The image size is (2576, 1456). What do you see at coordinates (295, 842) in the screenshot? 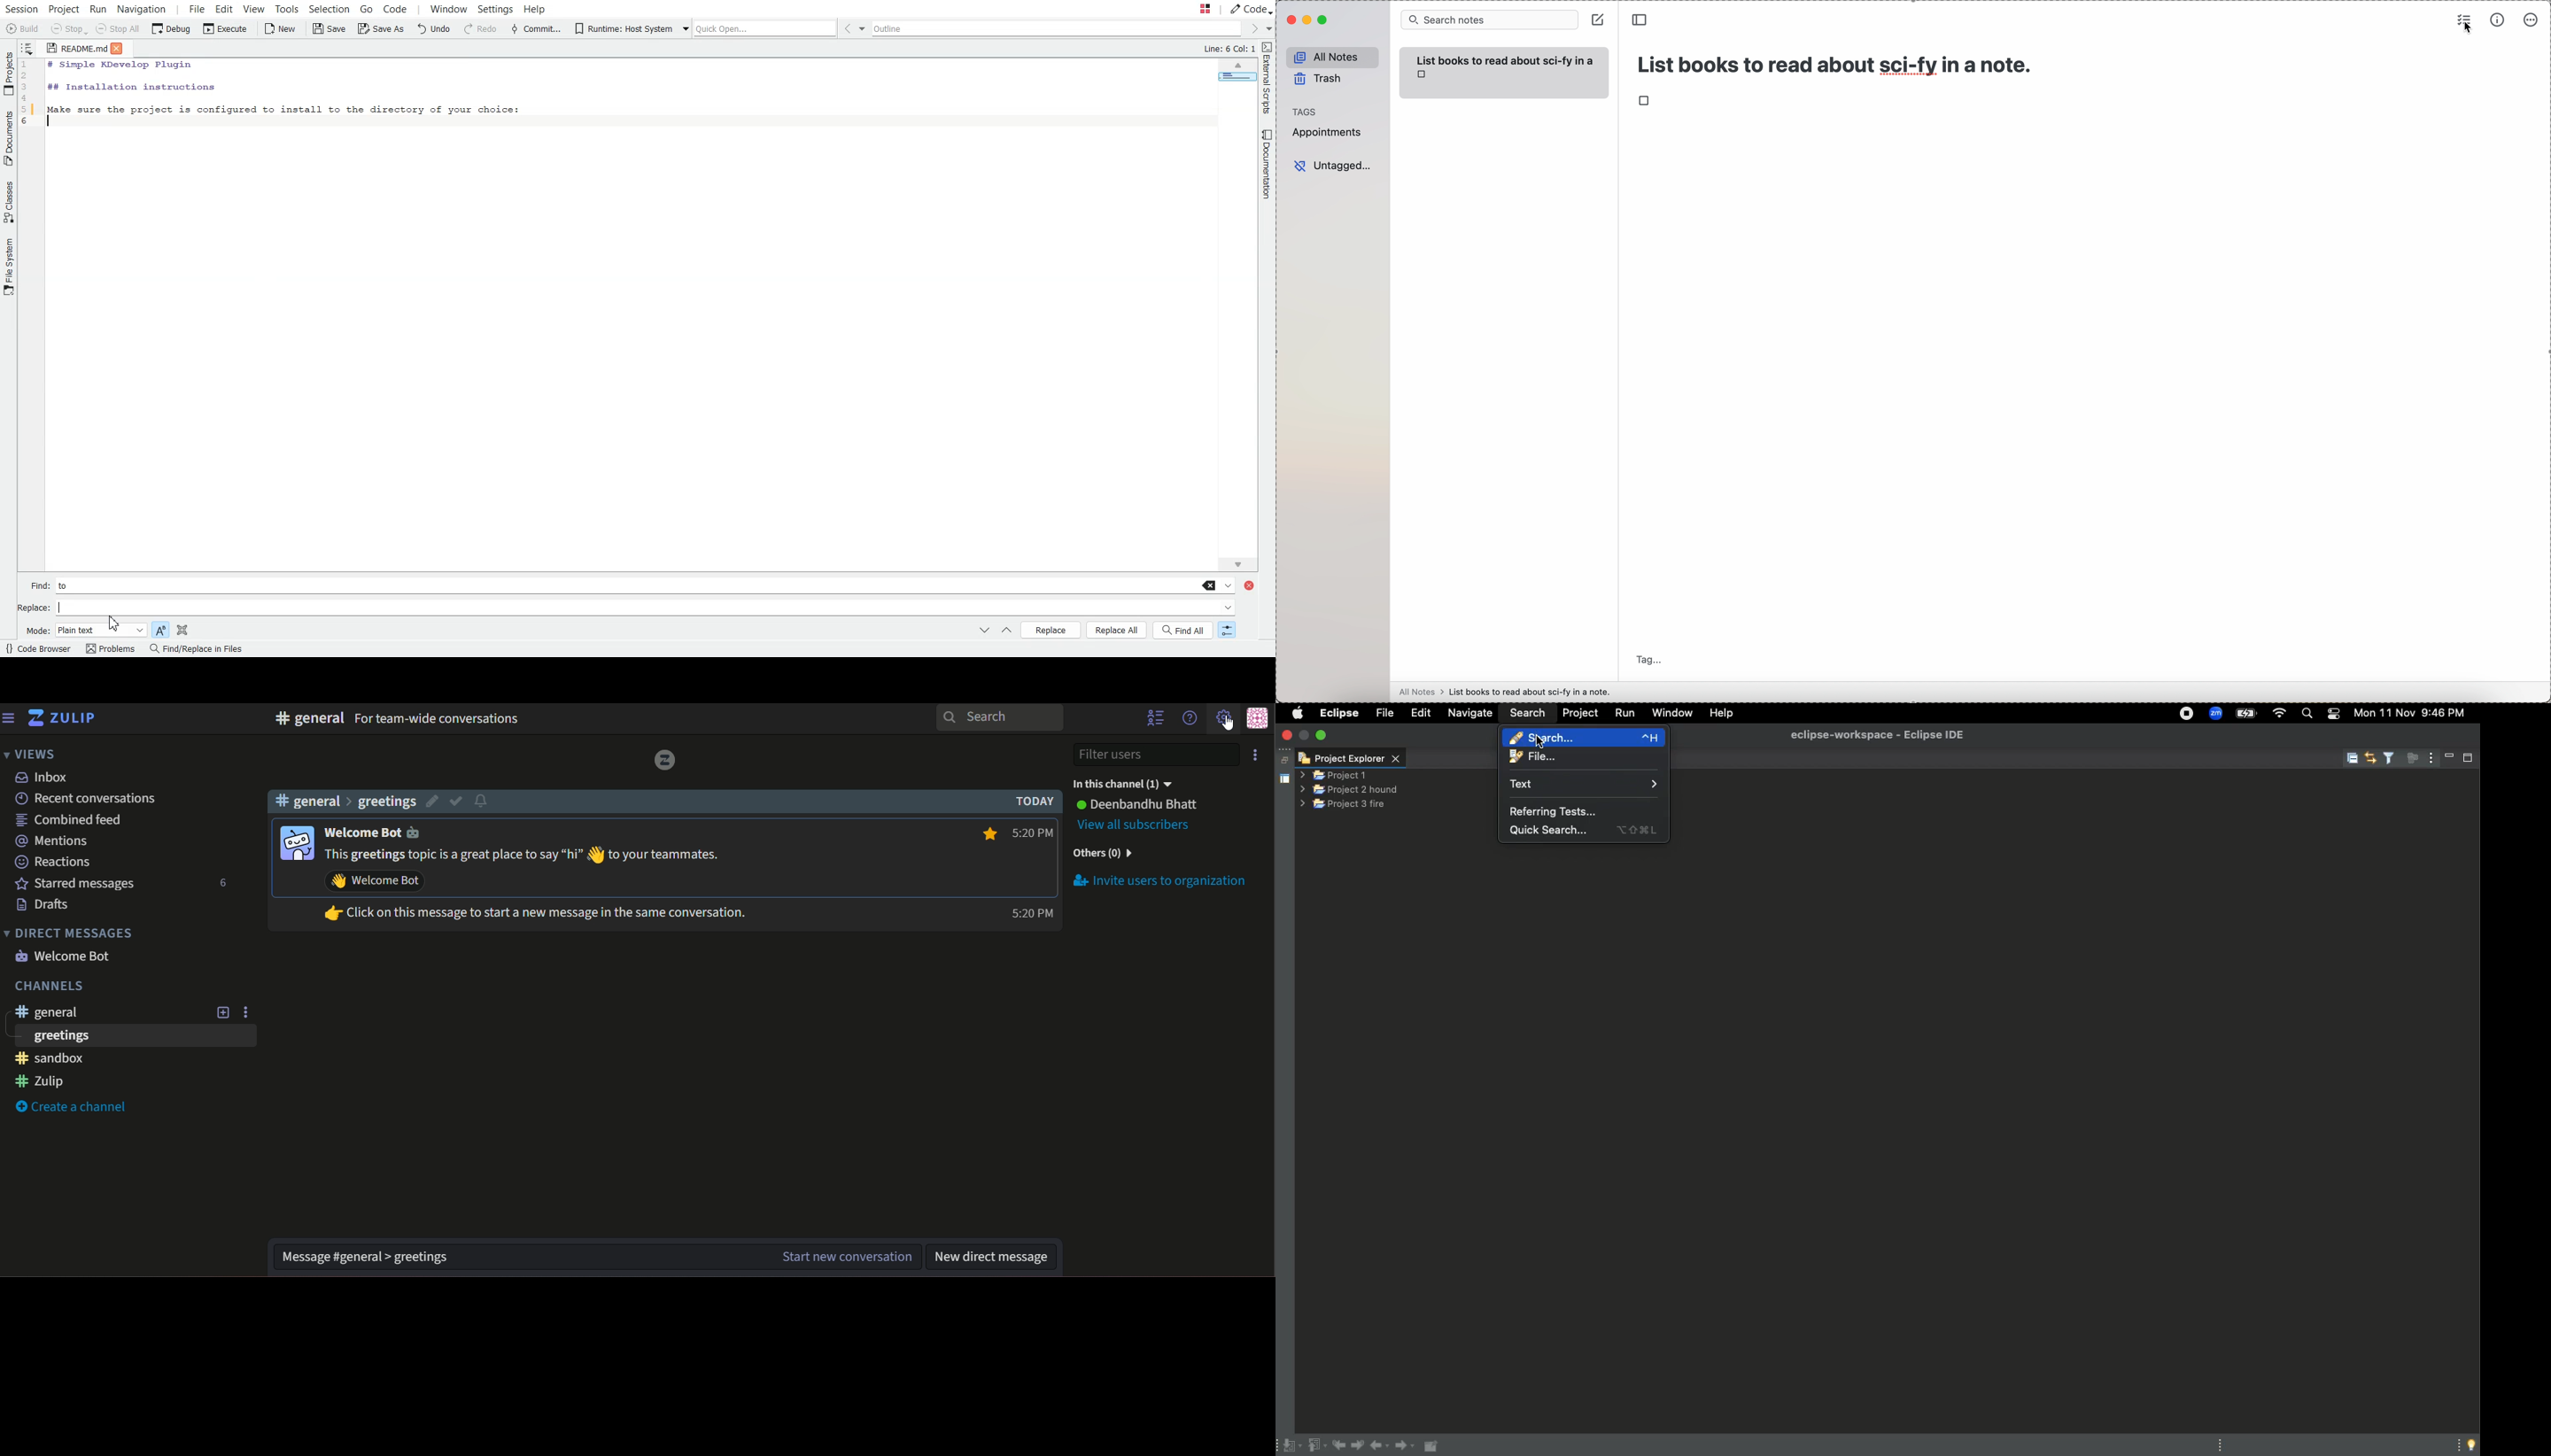
I see `user profile` at bounding box center [295, 842].